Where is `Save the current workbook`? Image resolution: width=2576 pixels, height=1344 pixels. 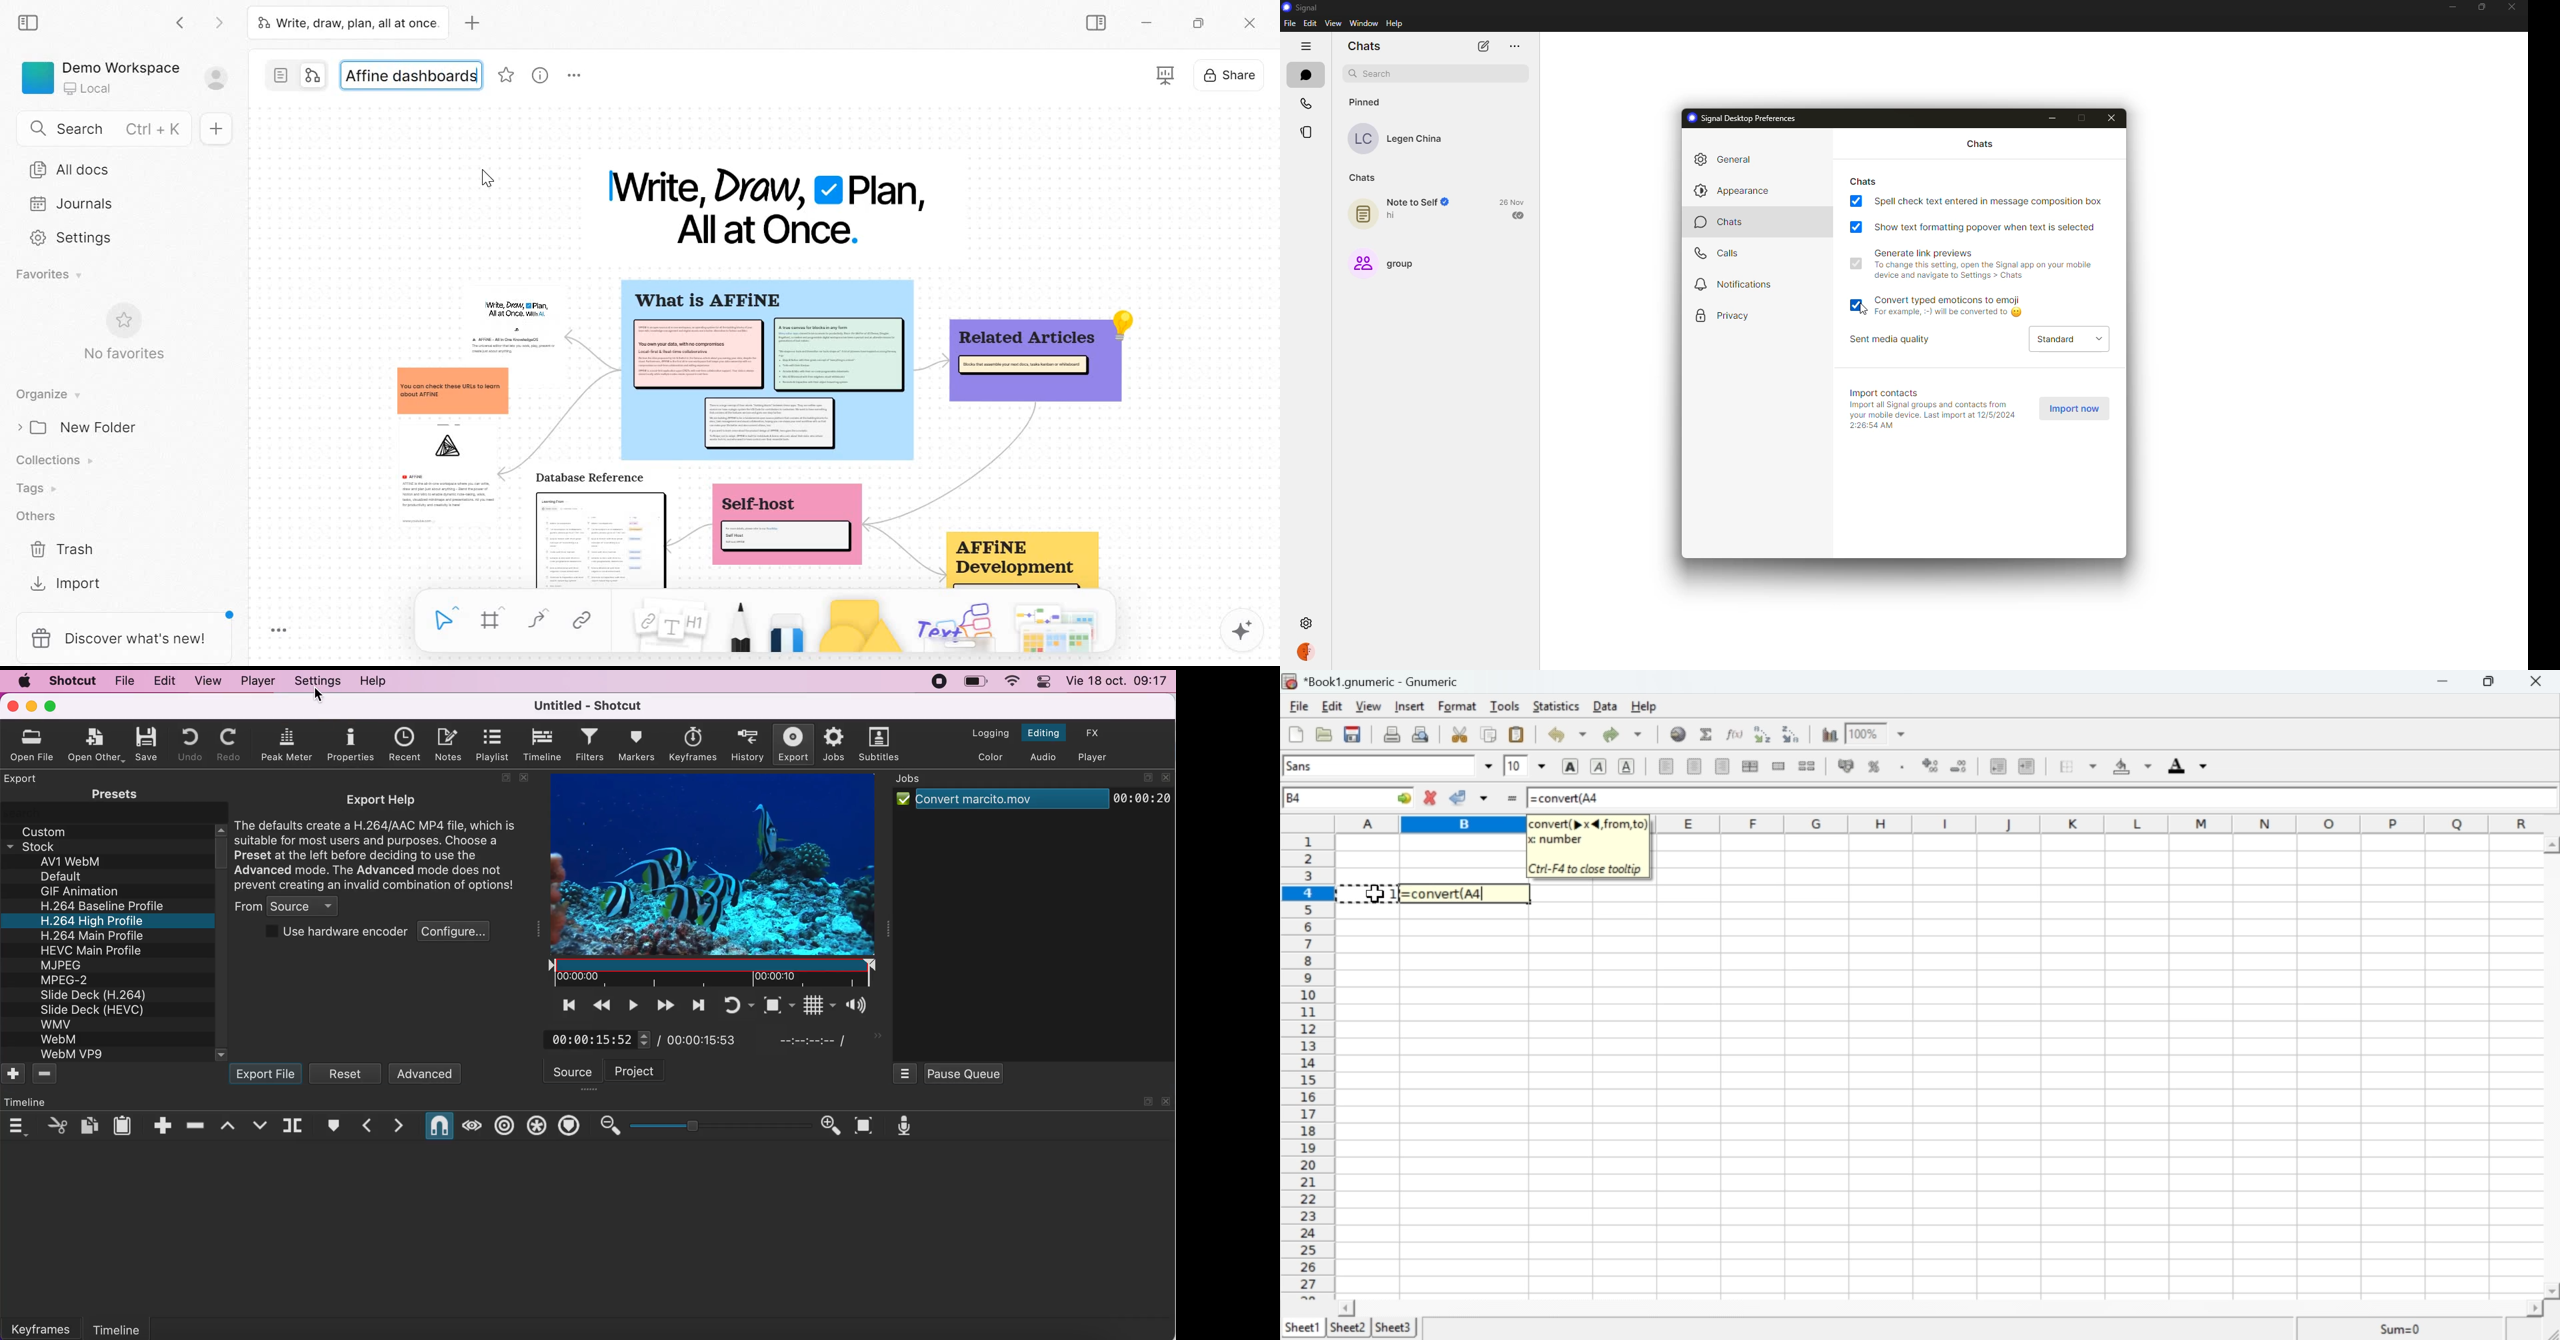 Save the current workbook is located at coordinates (1354, 734).